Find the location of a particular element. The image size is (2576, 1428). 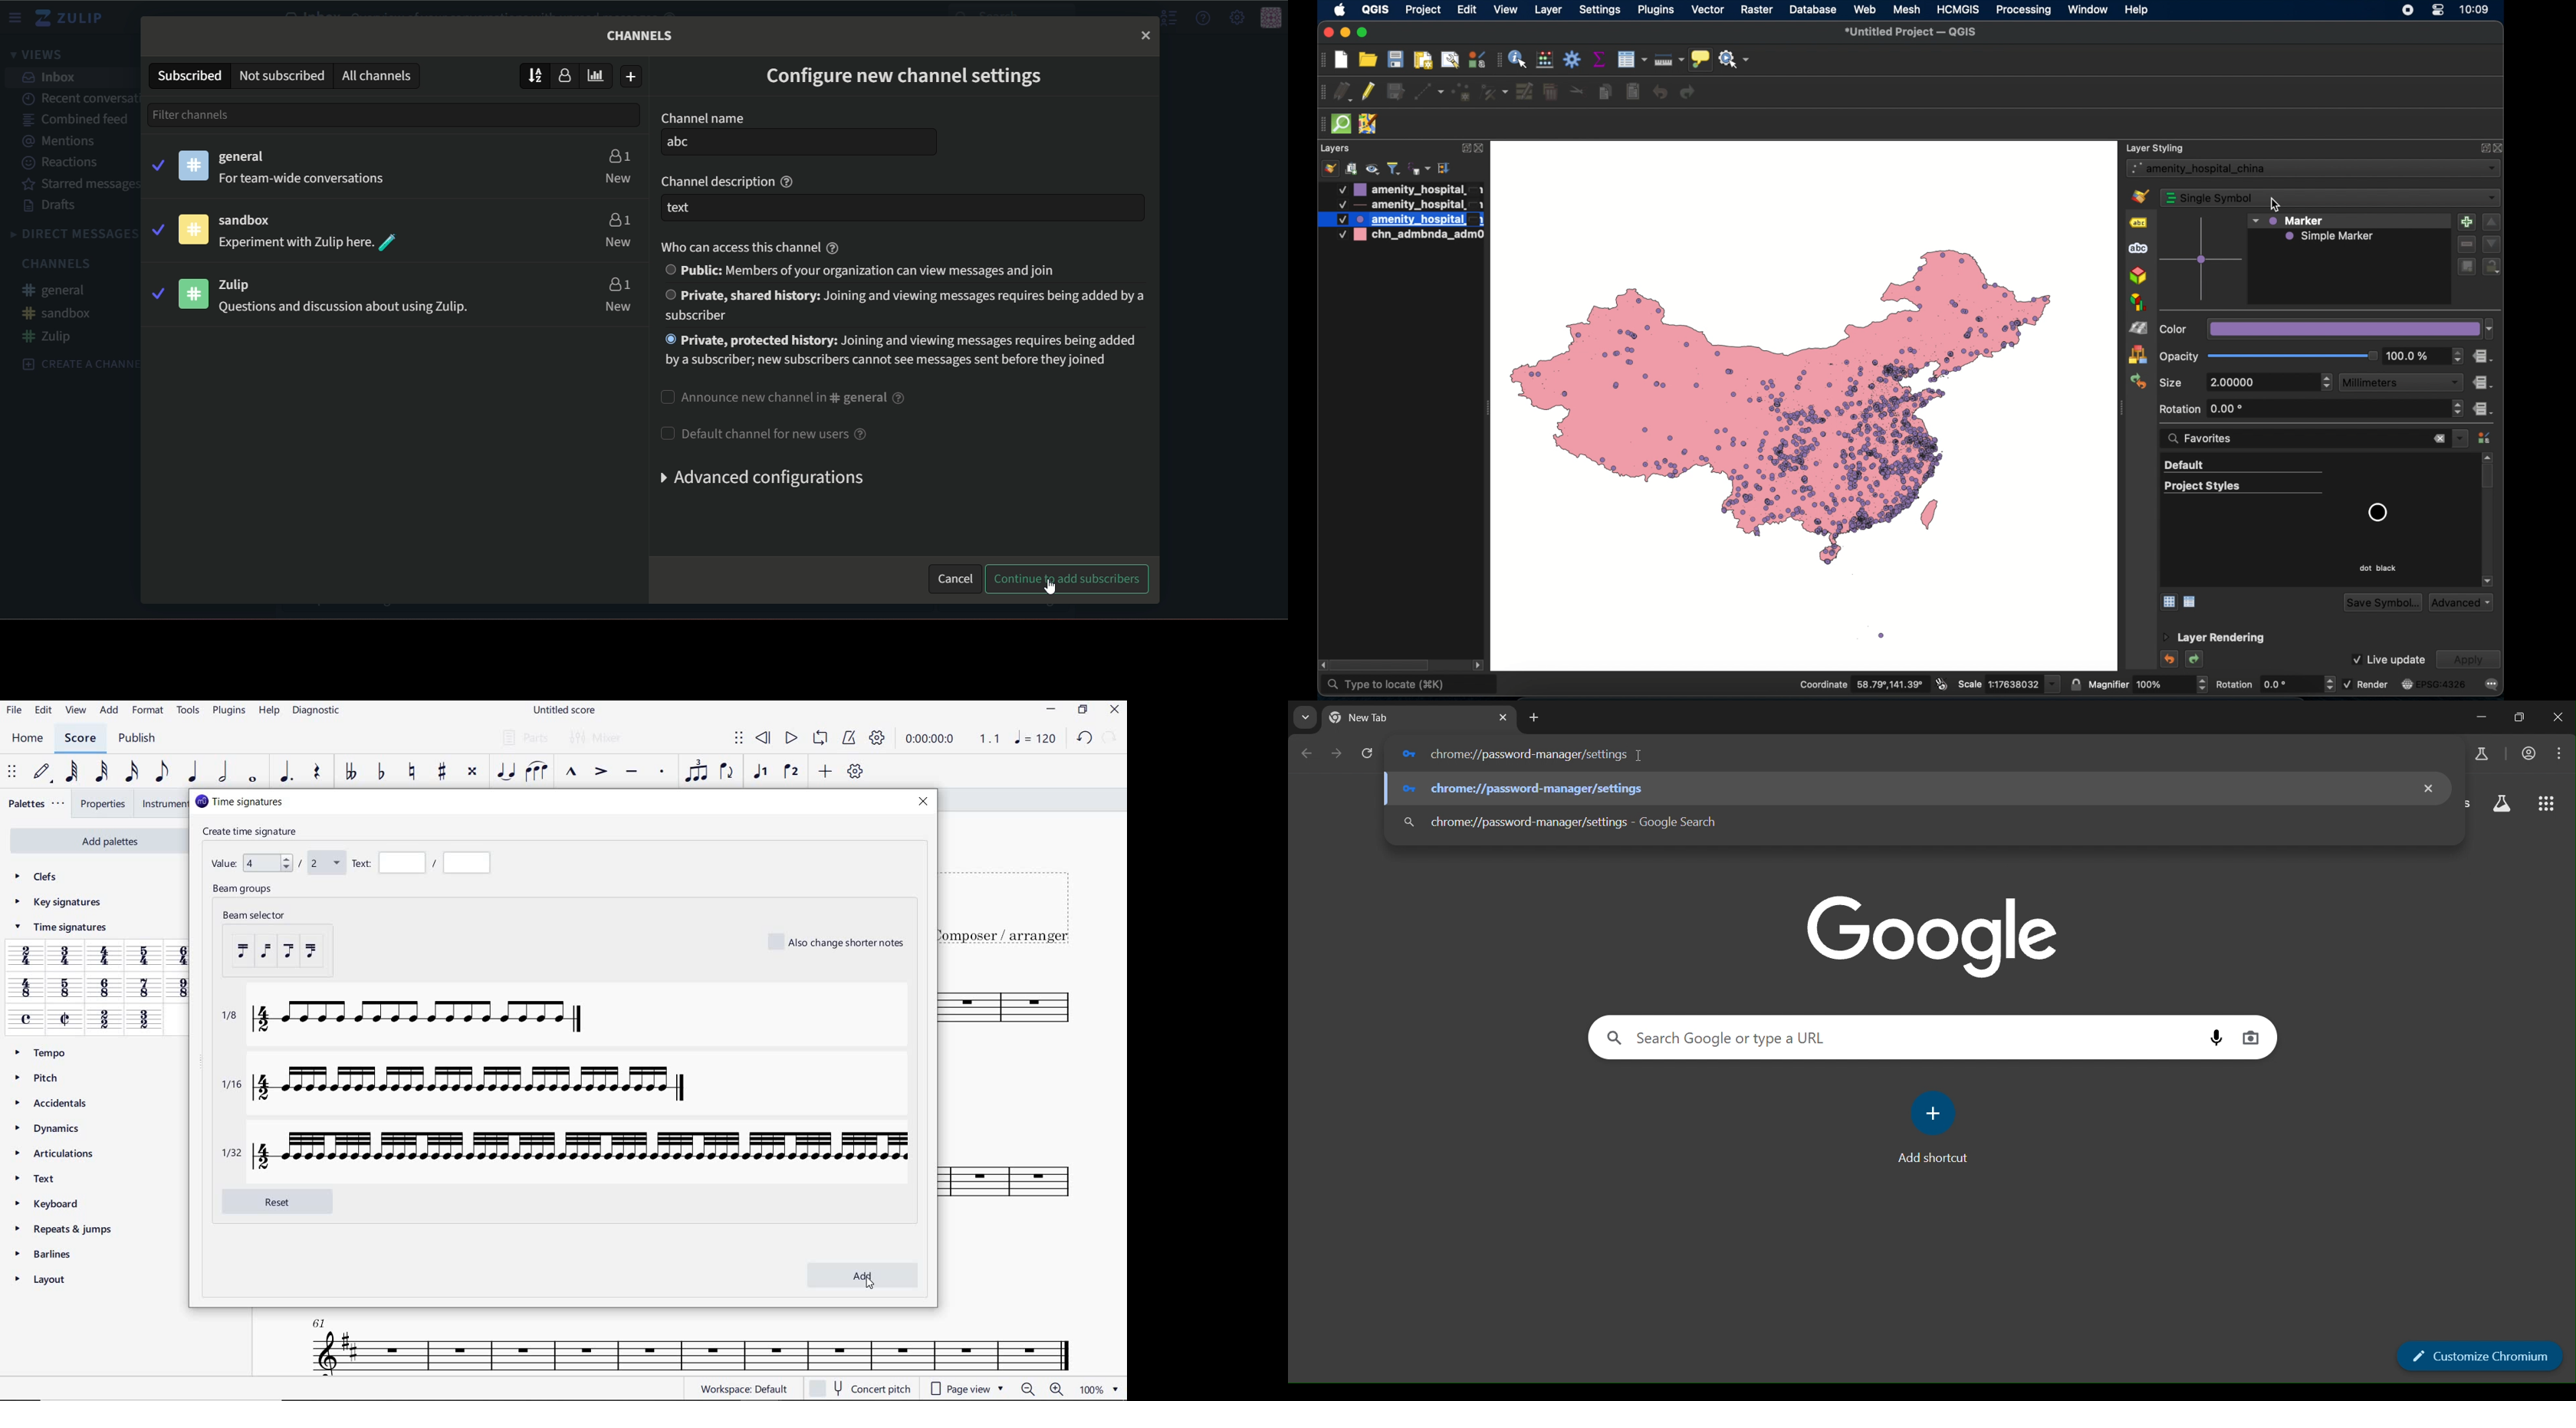

new tab is located at coordinates (1536, 718).